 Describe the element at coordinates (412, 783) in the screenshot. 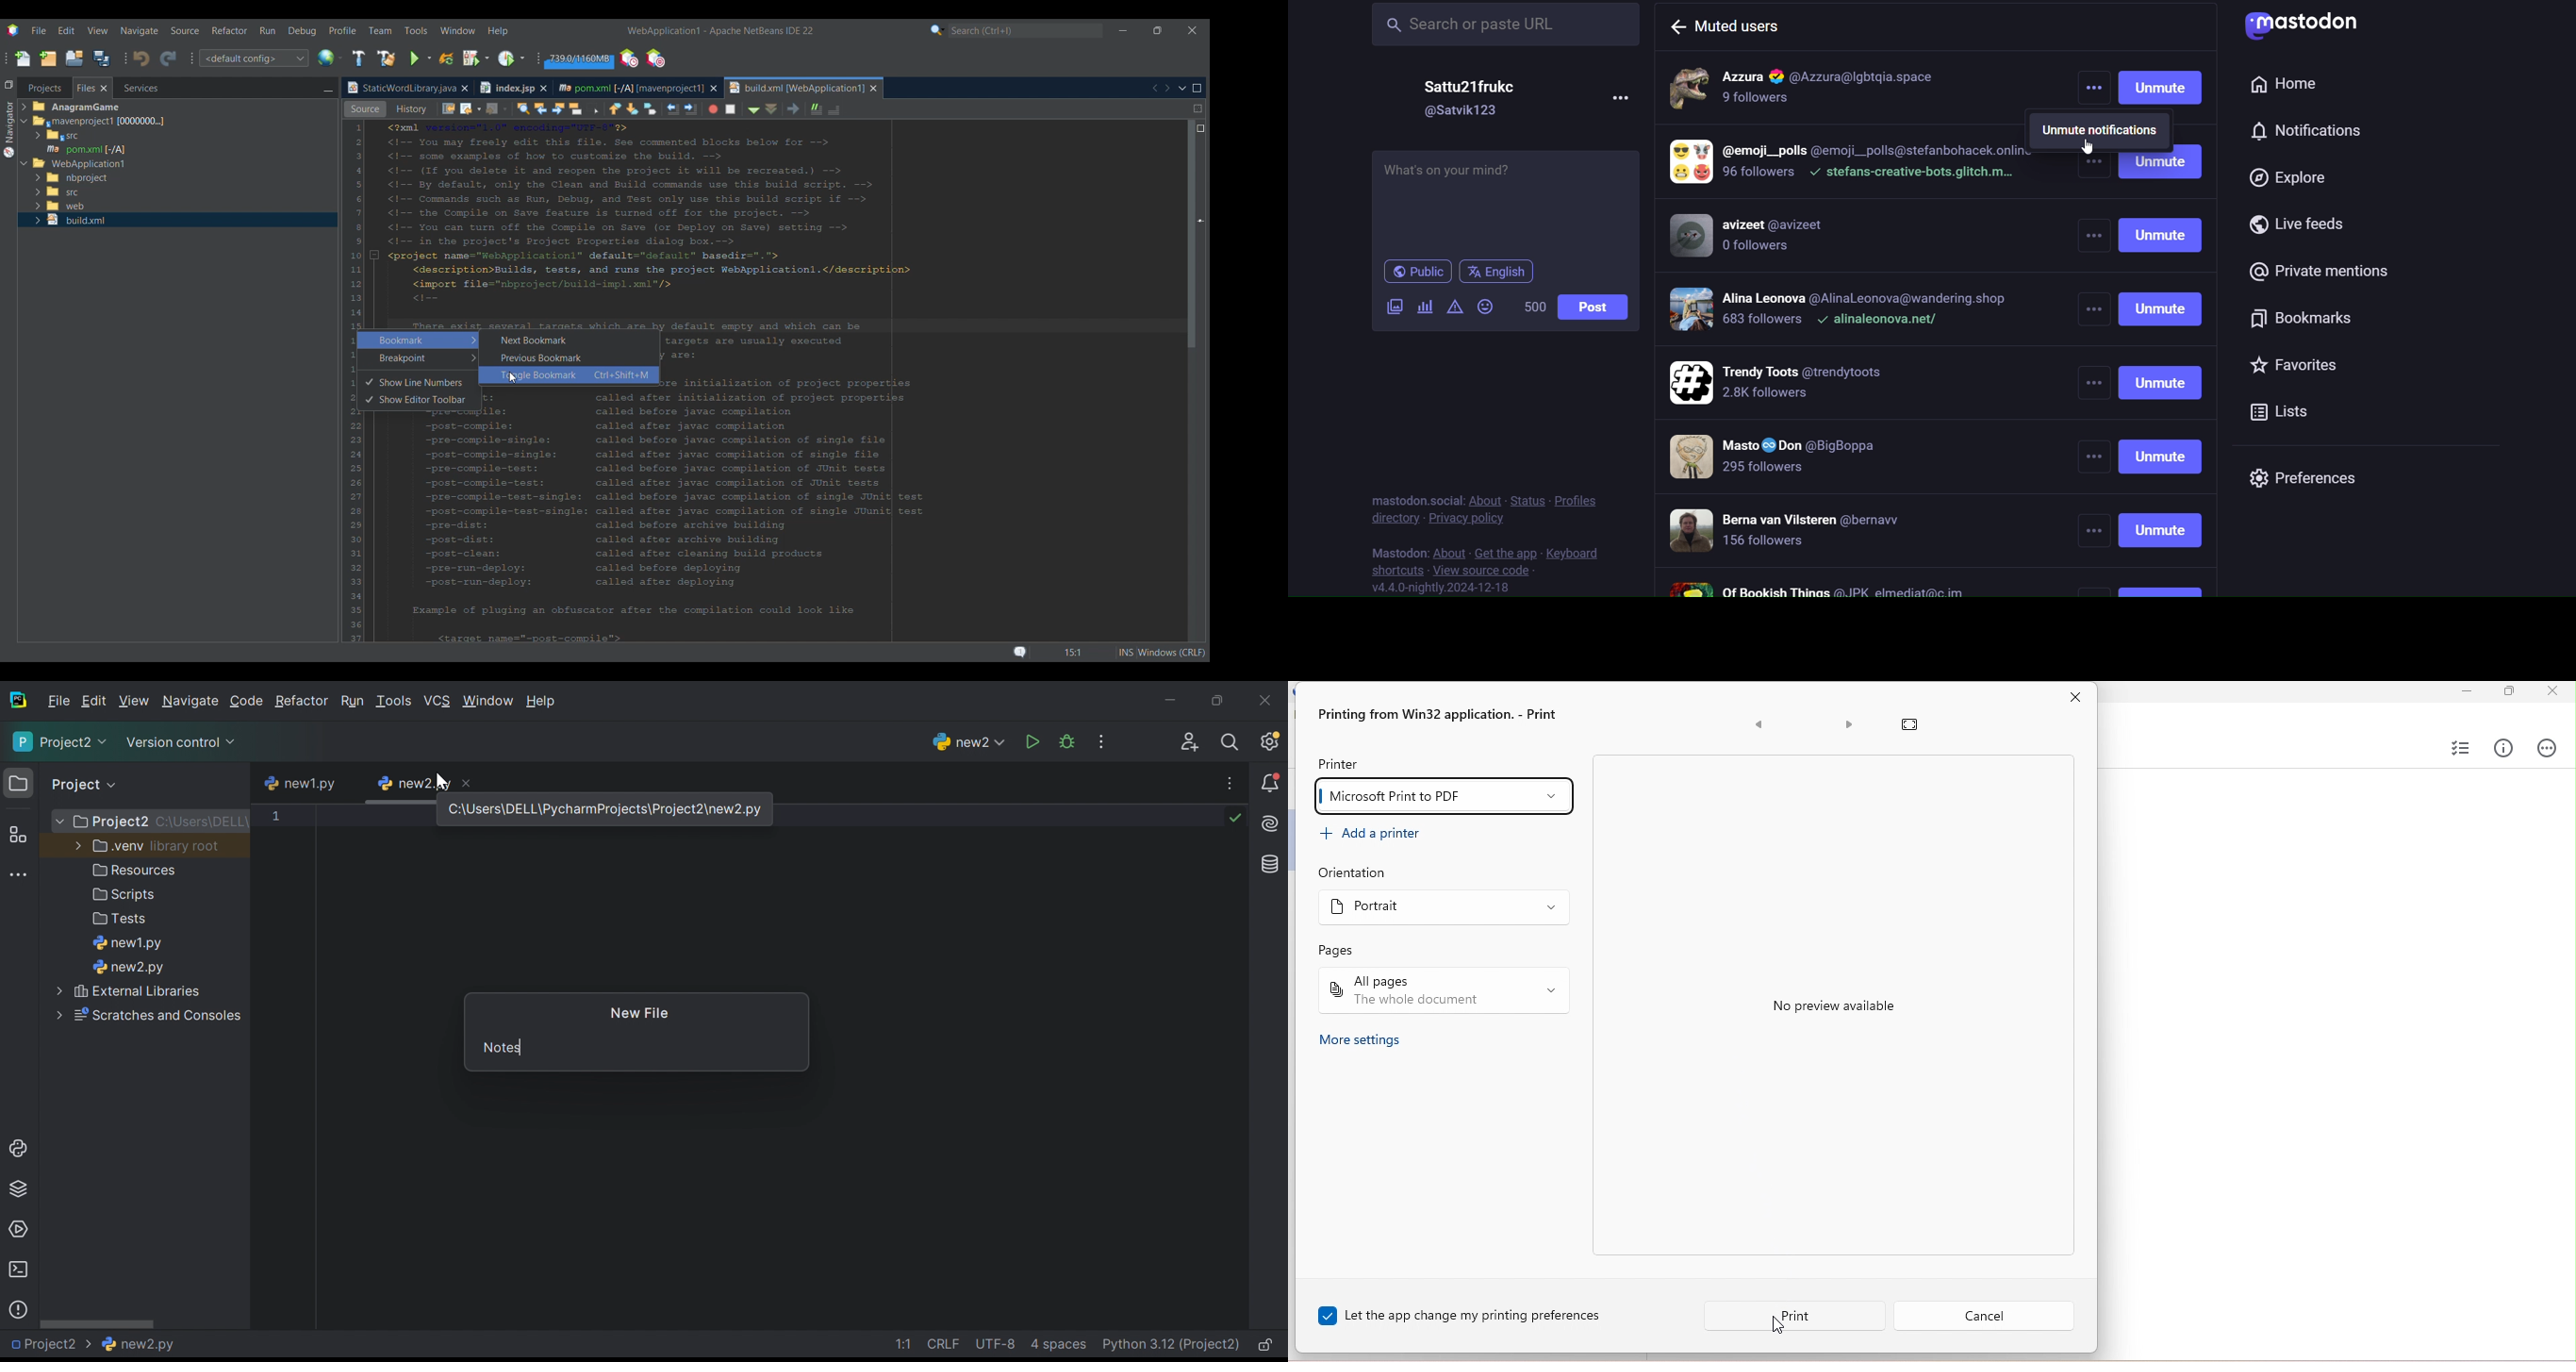

I see `new2.py` at that location.